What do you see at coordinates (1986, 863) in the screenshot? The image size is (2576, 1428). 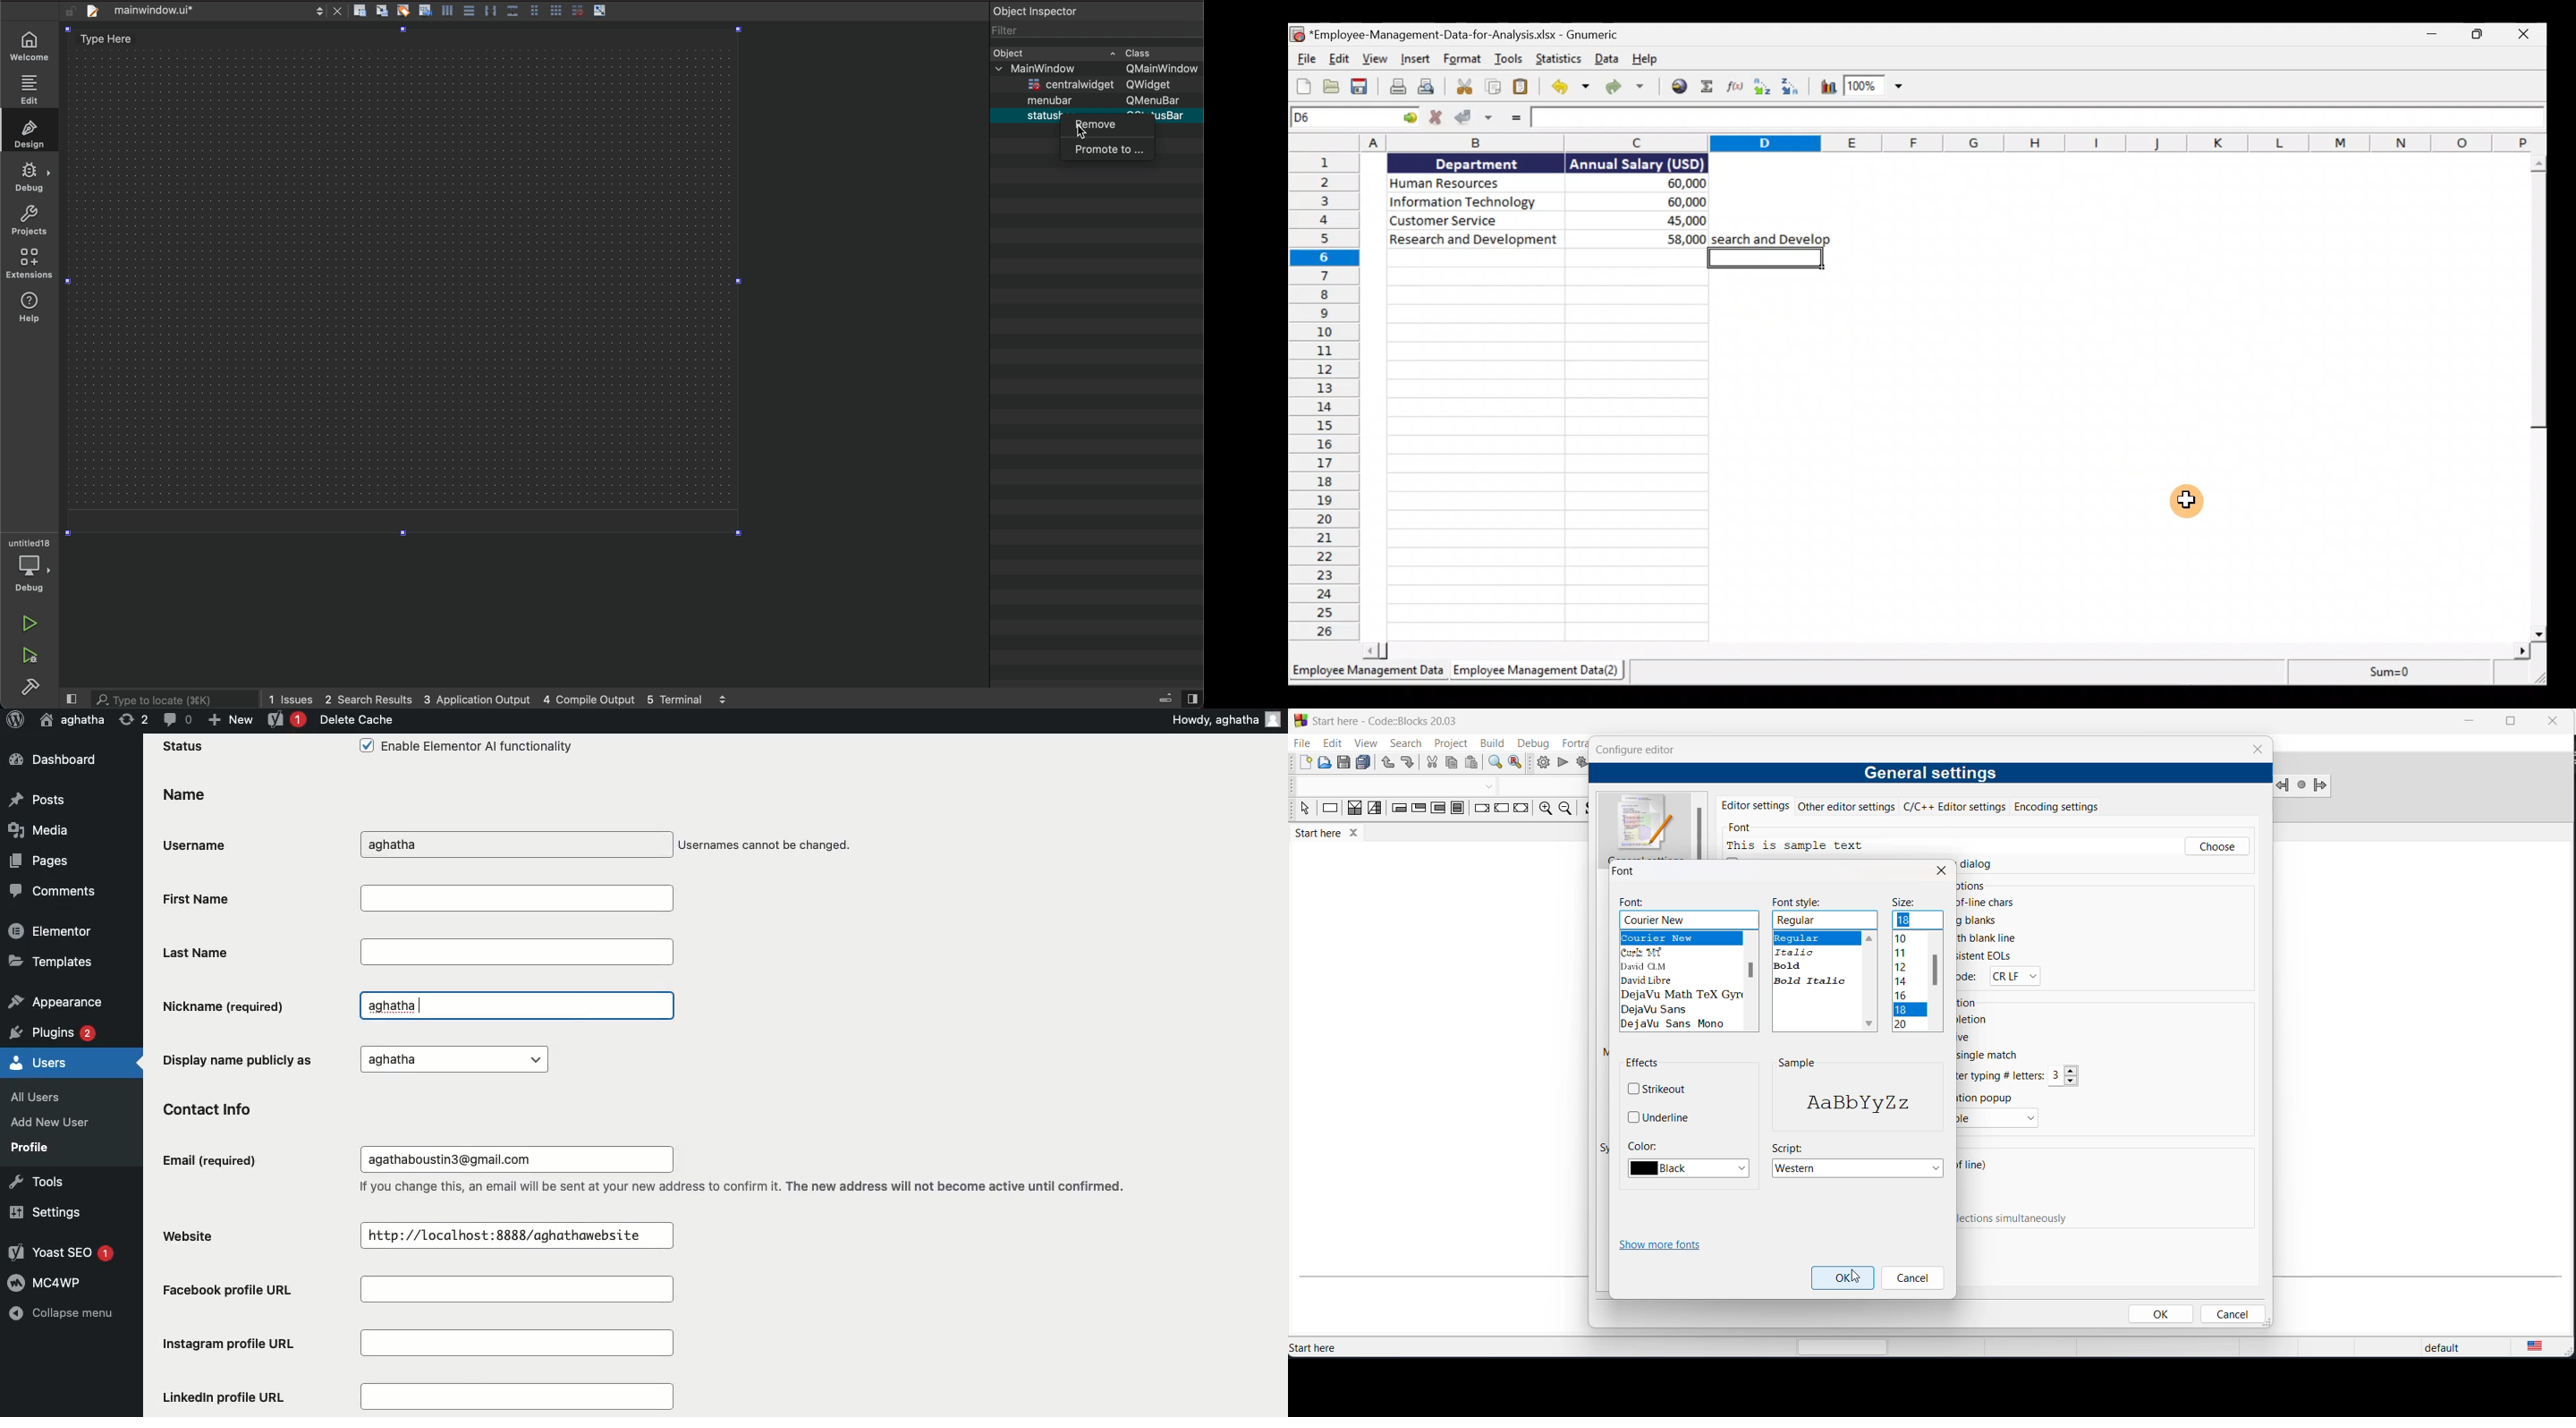 I see `dialog` at bounding box center [1986, 863].